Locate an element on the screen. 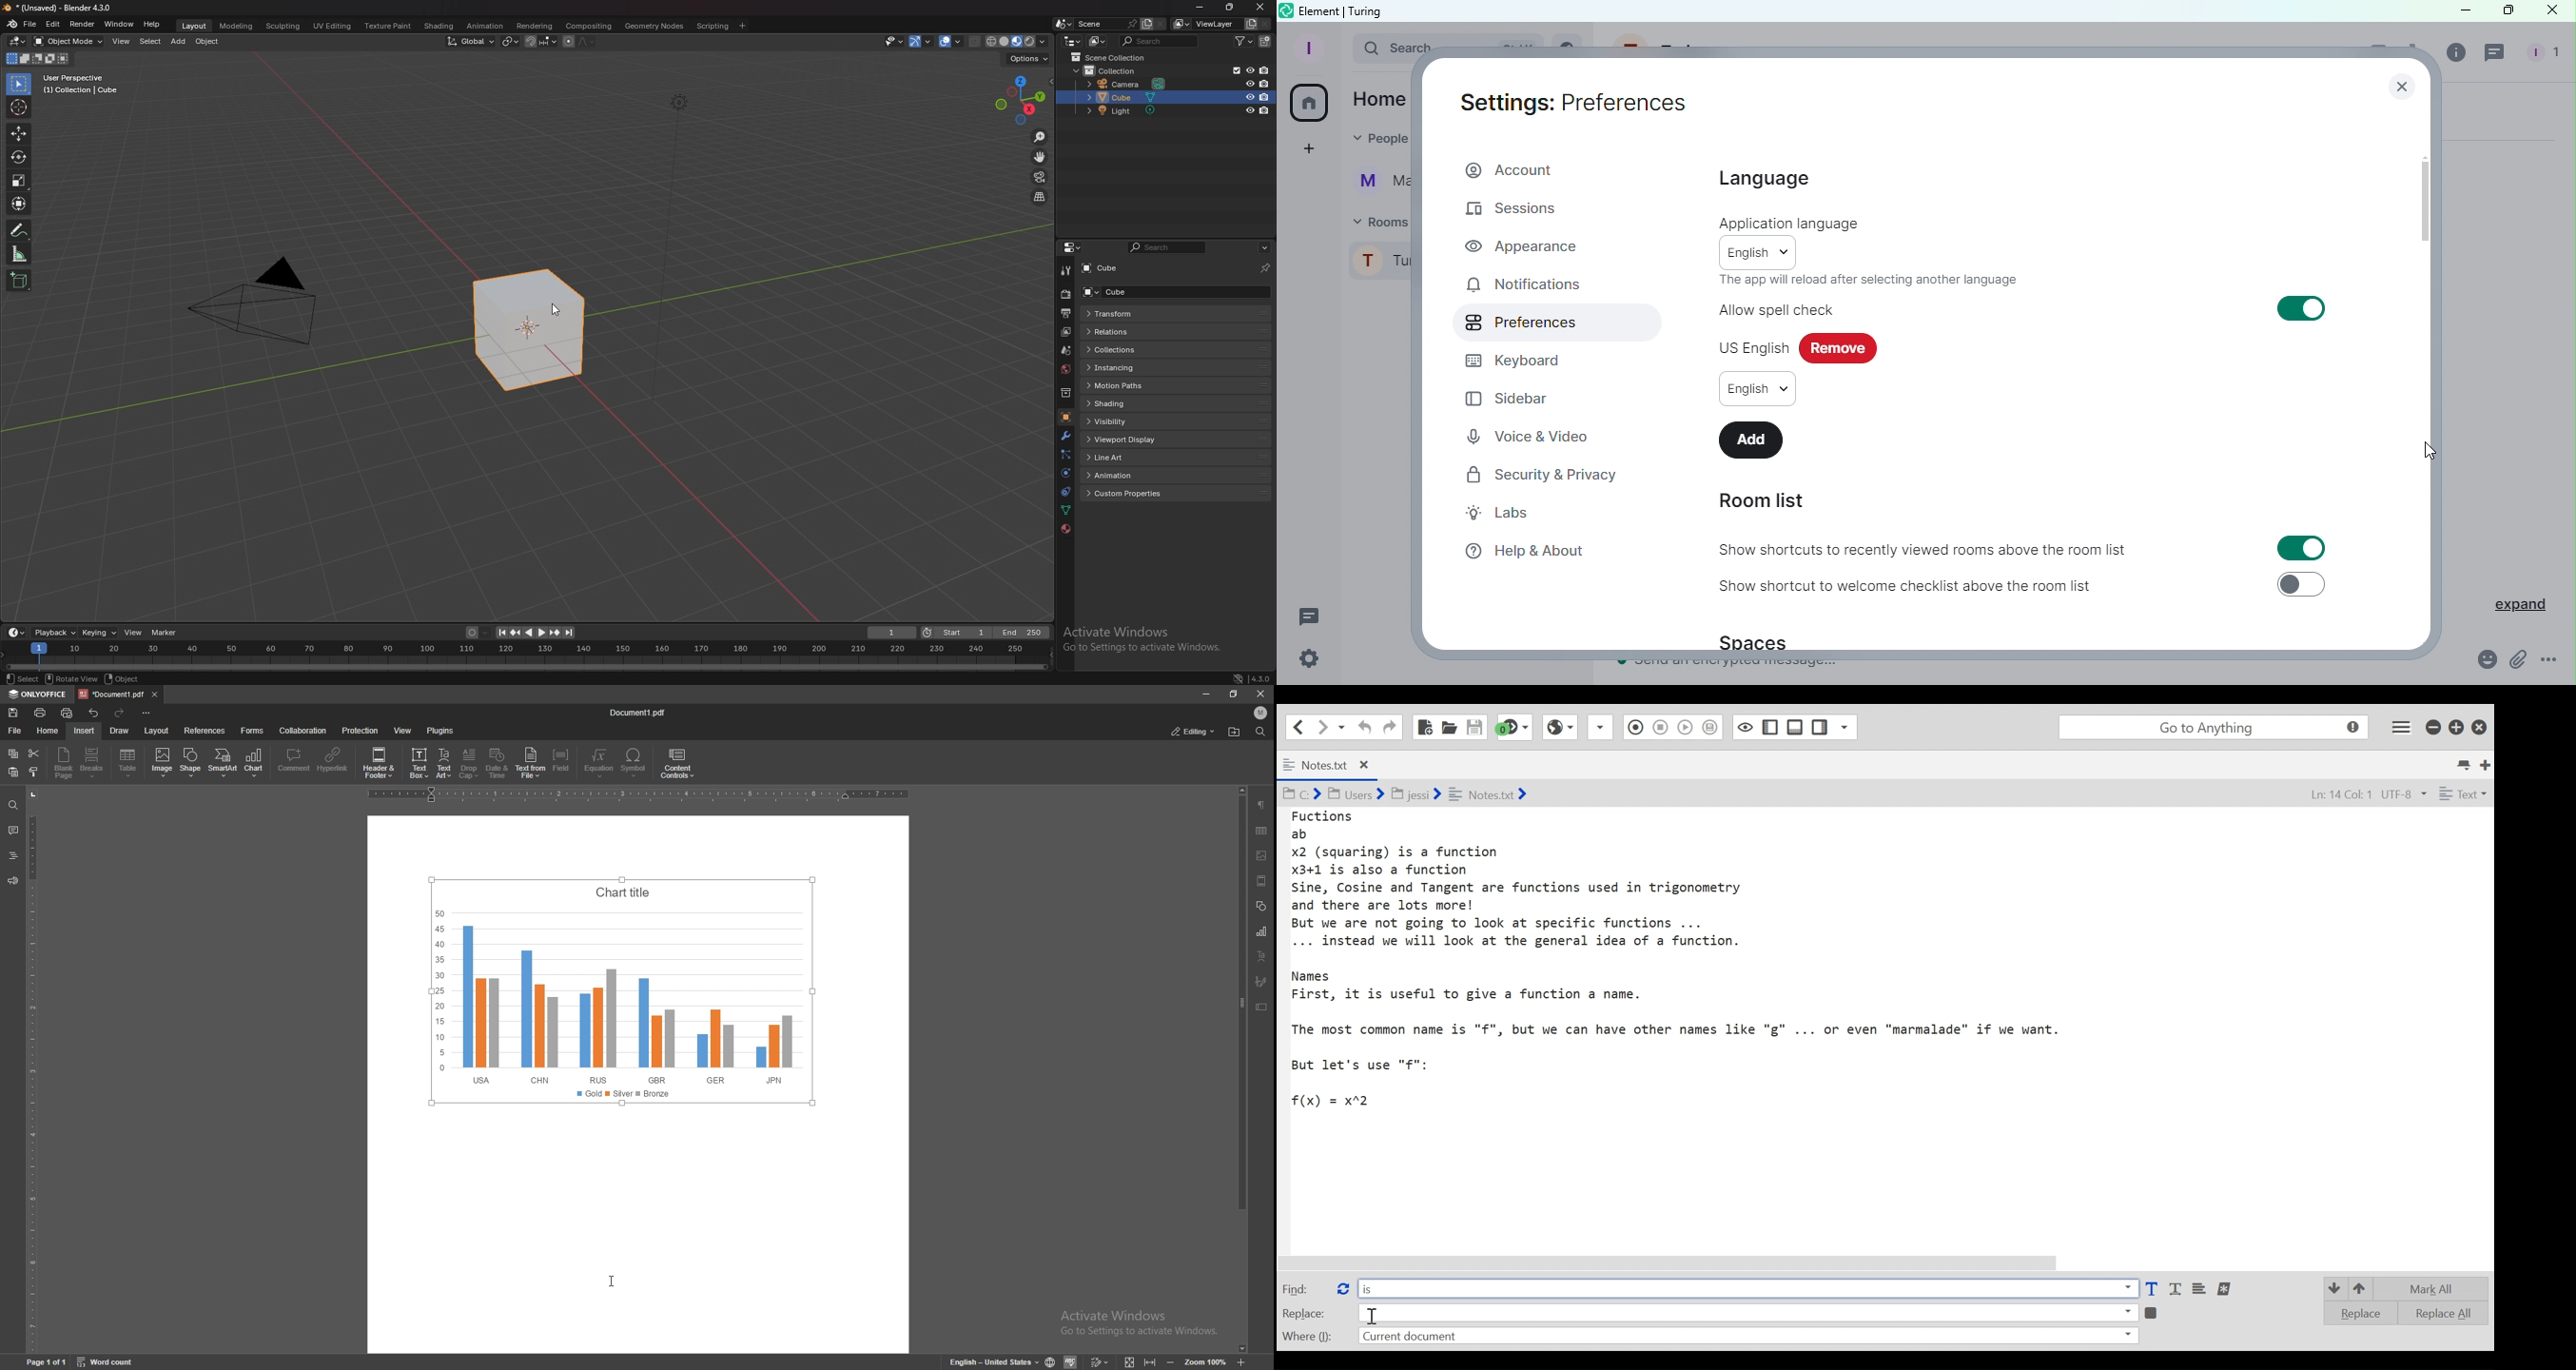 This screenshot has width=2576, height=1372. move is located at coordinates (18, 134).